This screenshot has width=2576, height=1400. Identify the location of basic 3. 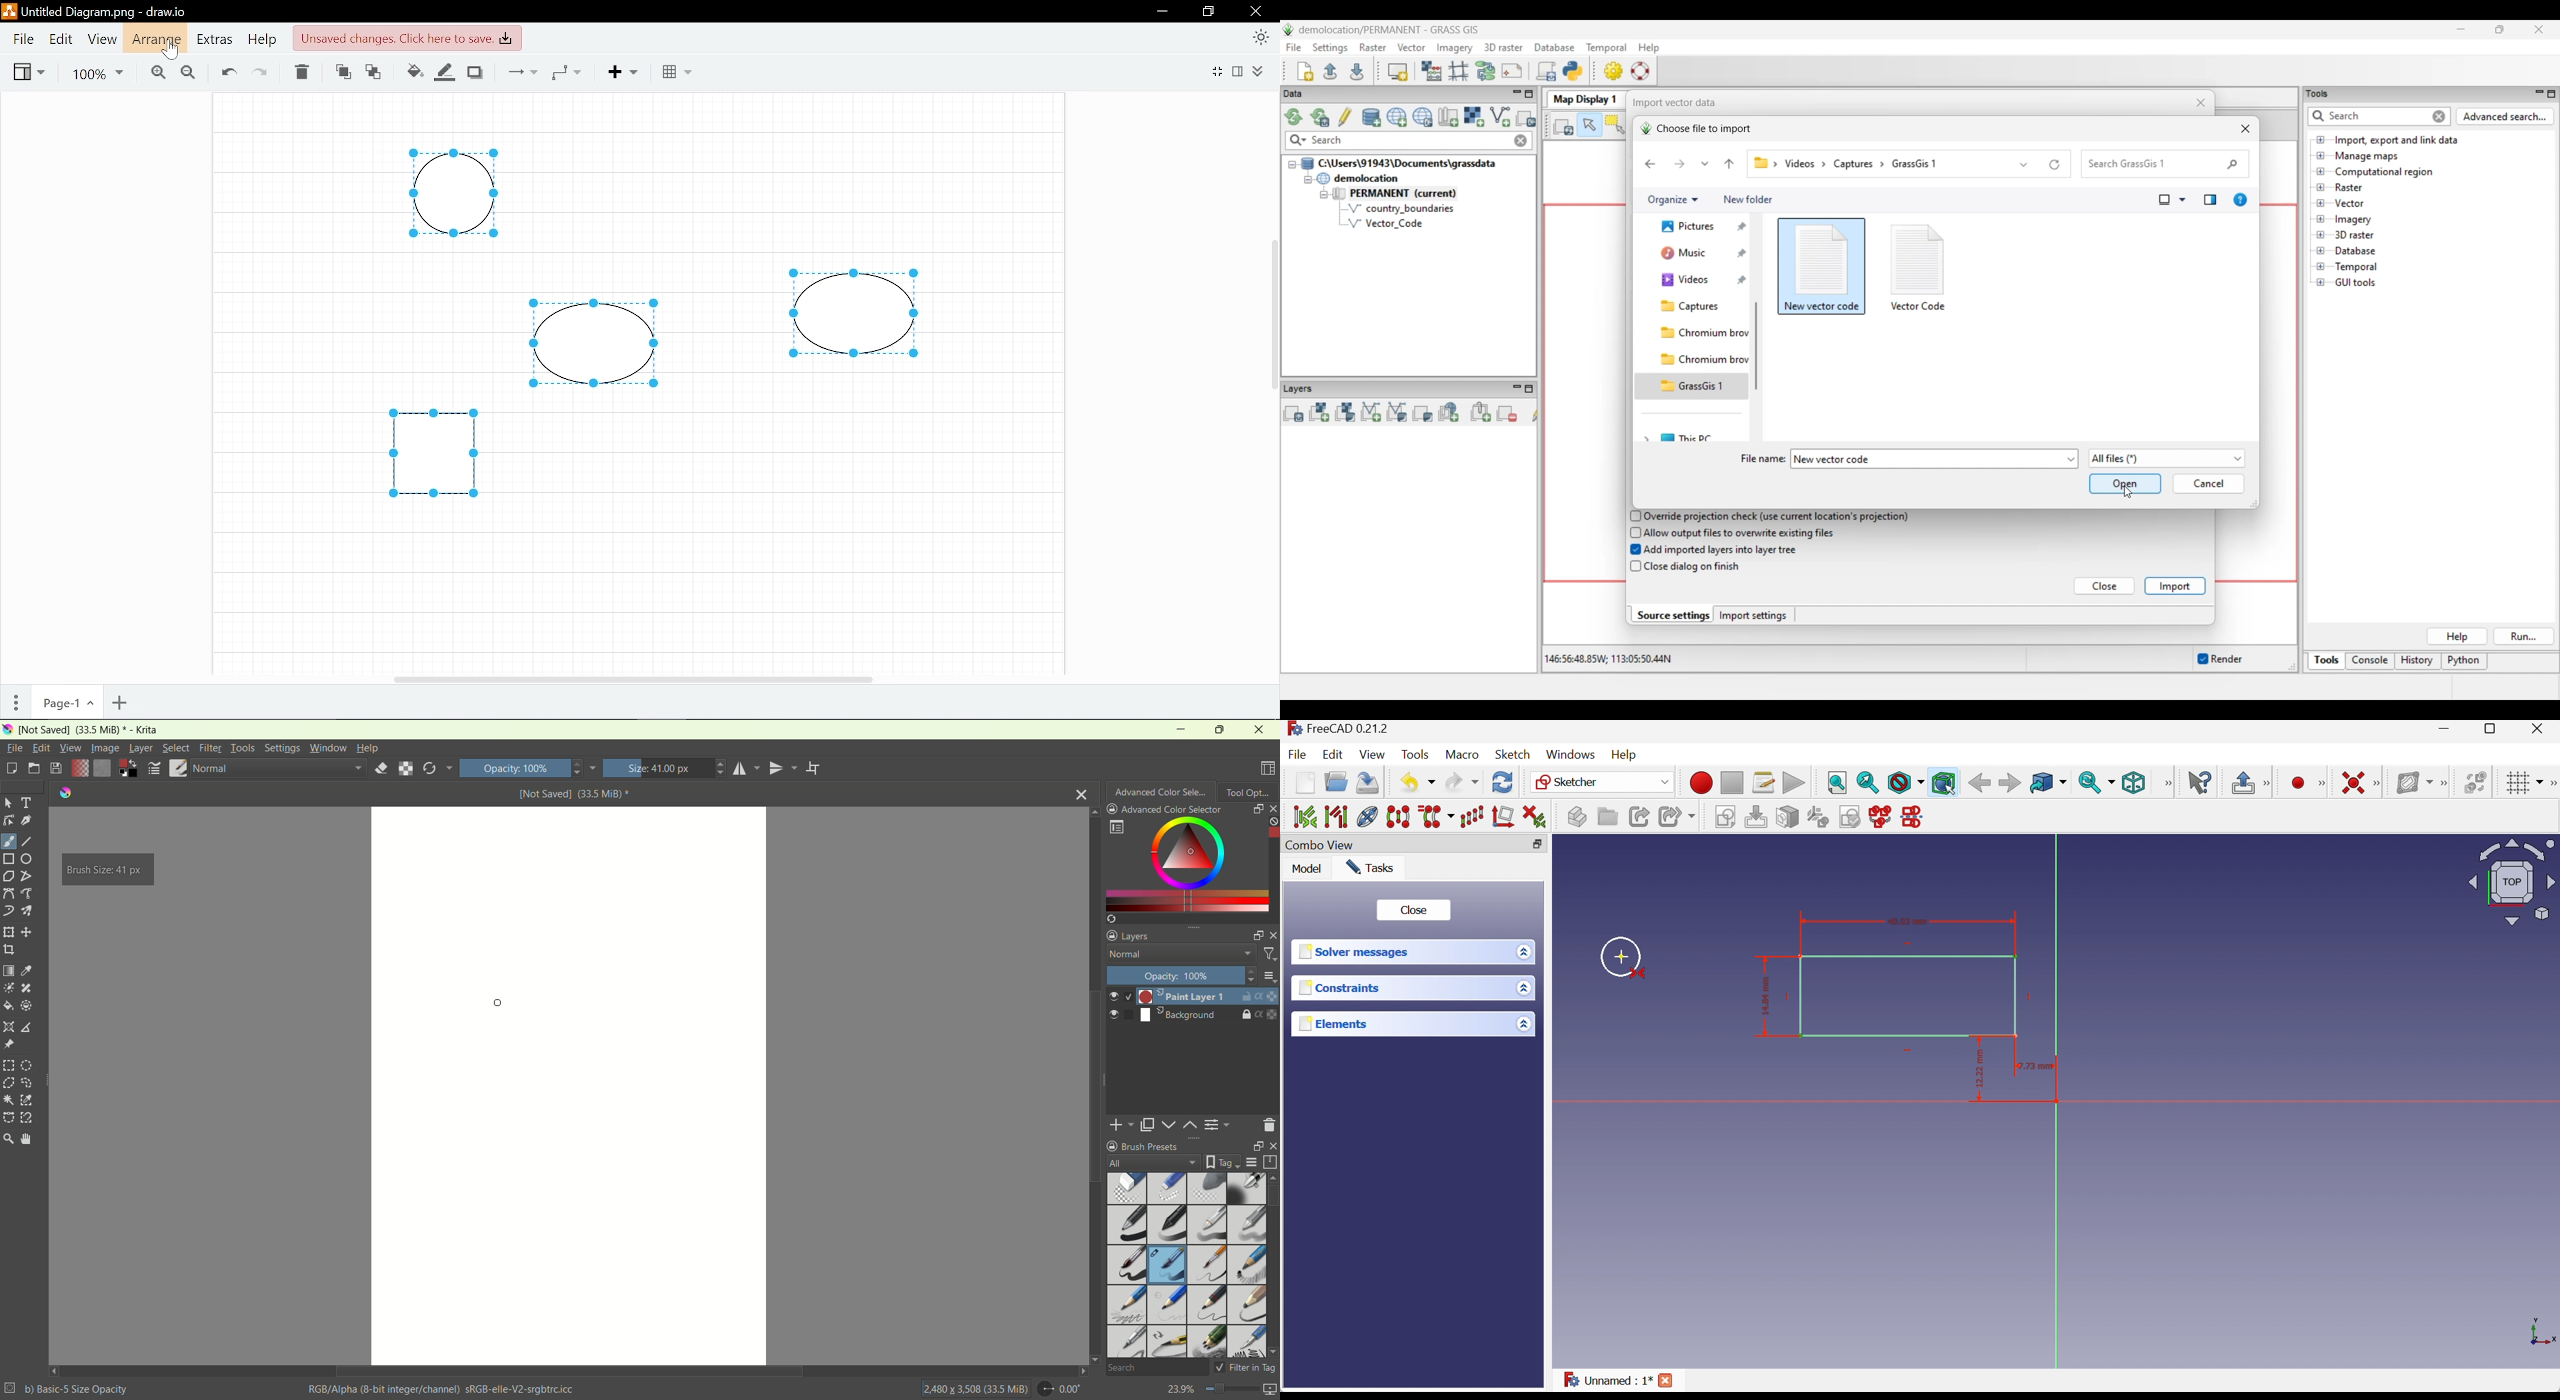
(1206, 1226).